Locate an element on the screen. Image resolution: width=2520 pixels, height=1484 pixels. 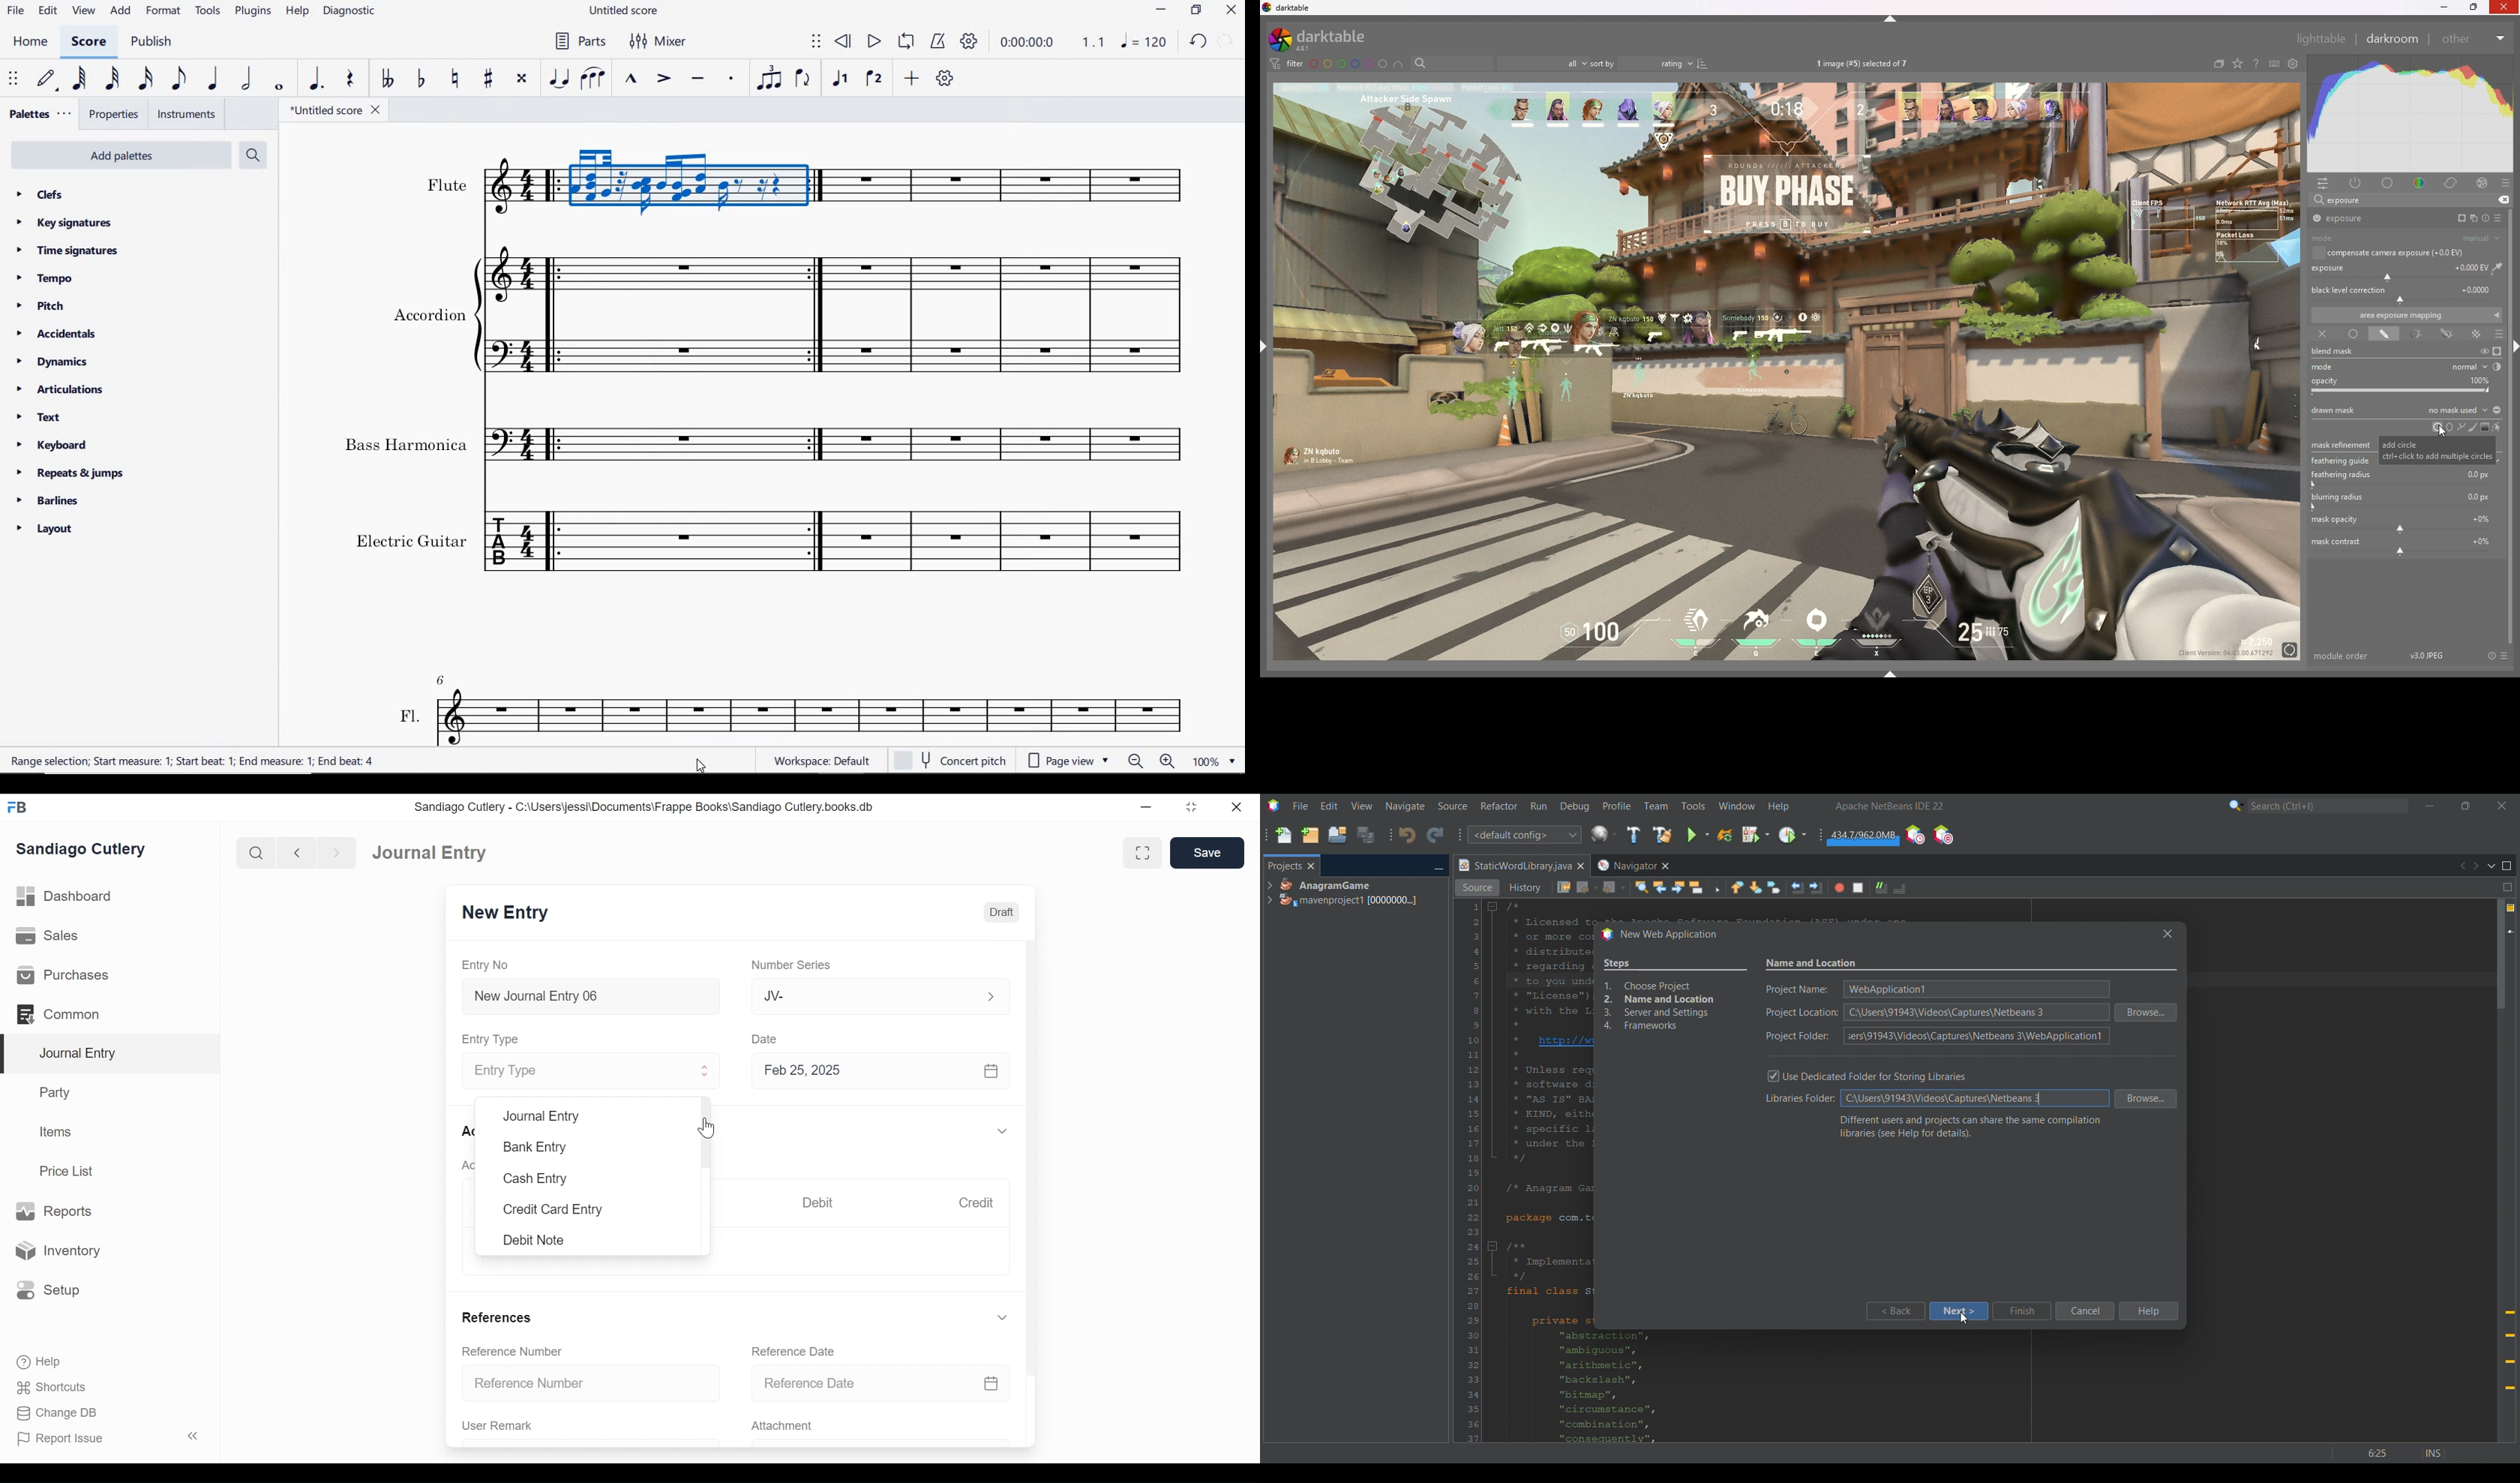
add is located at coordinates (911, 78).